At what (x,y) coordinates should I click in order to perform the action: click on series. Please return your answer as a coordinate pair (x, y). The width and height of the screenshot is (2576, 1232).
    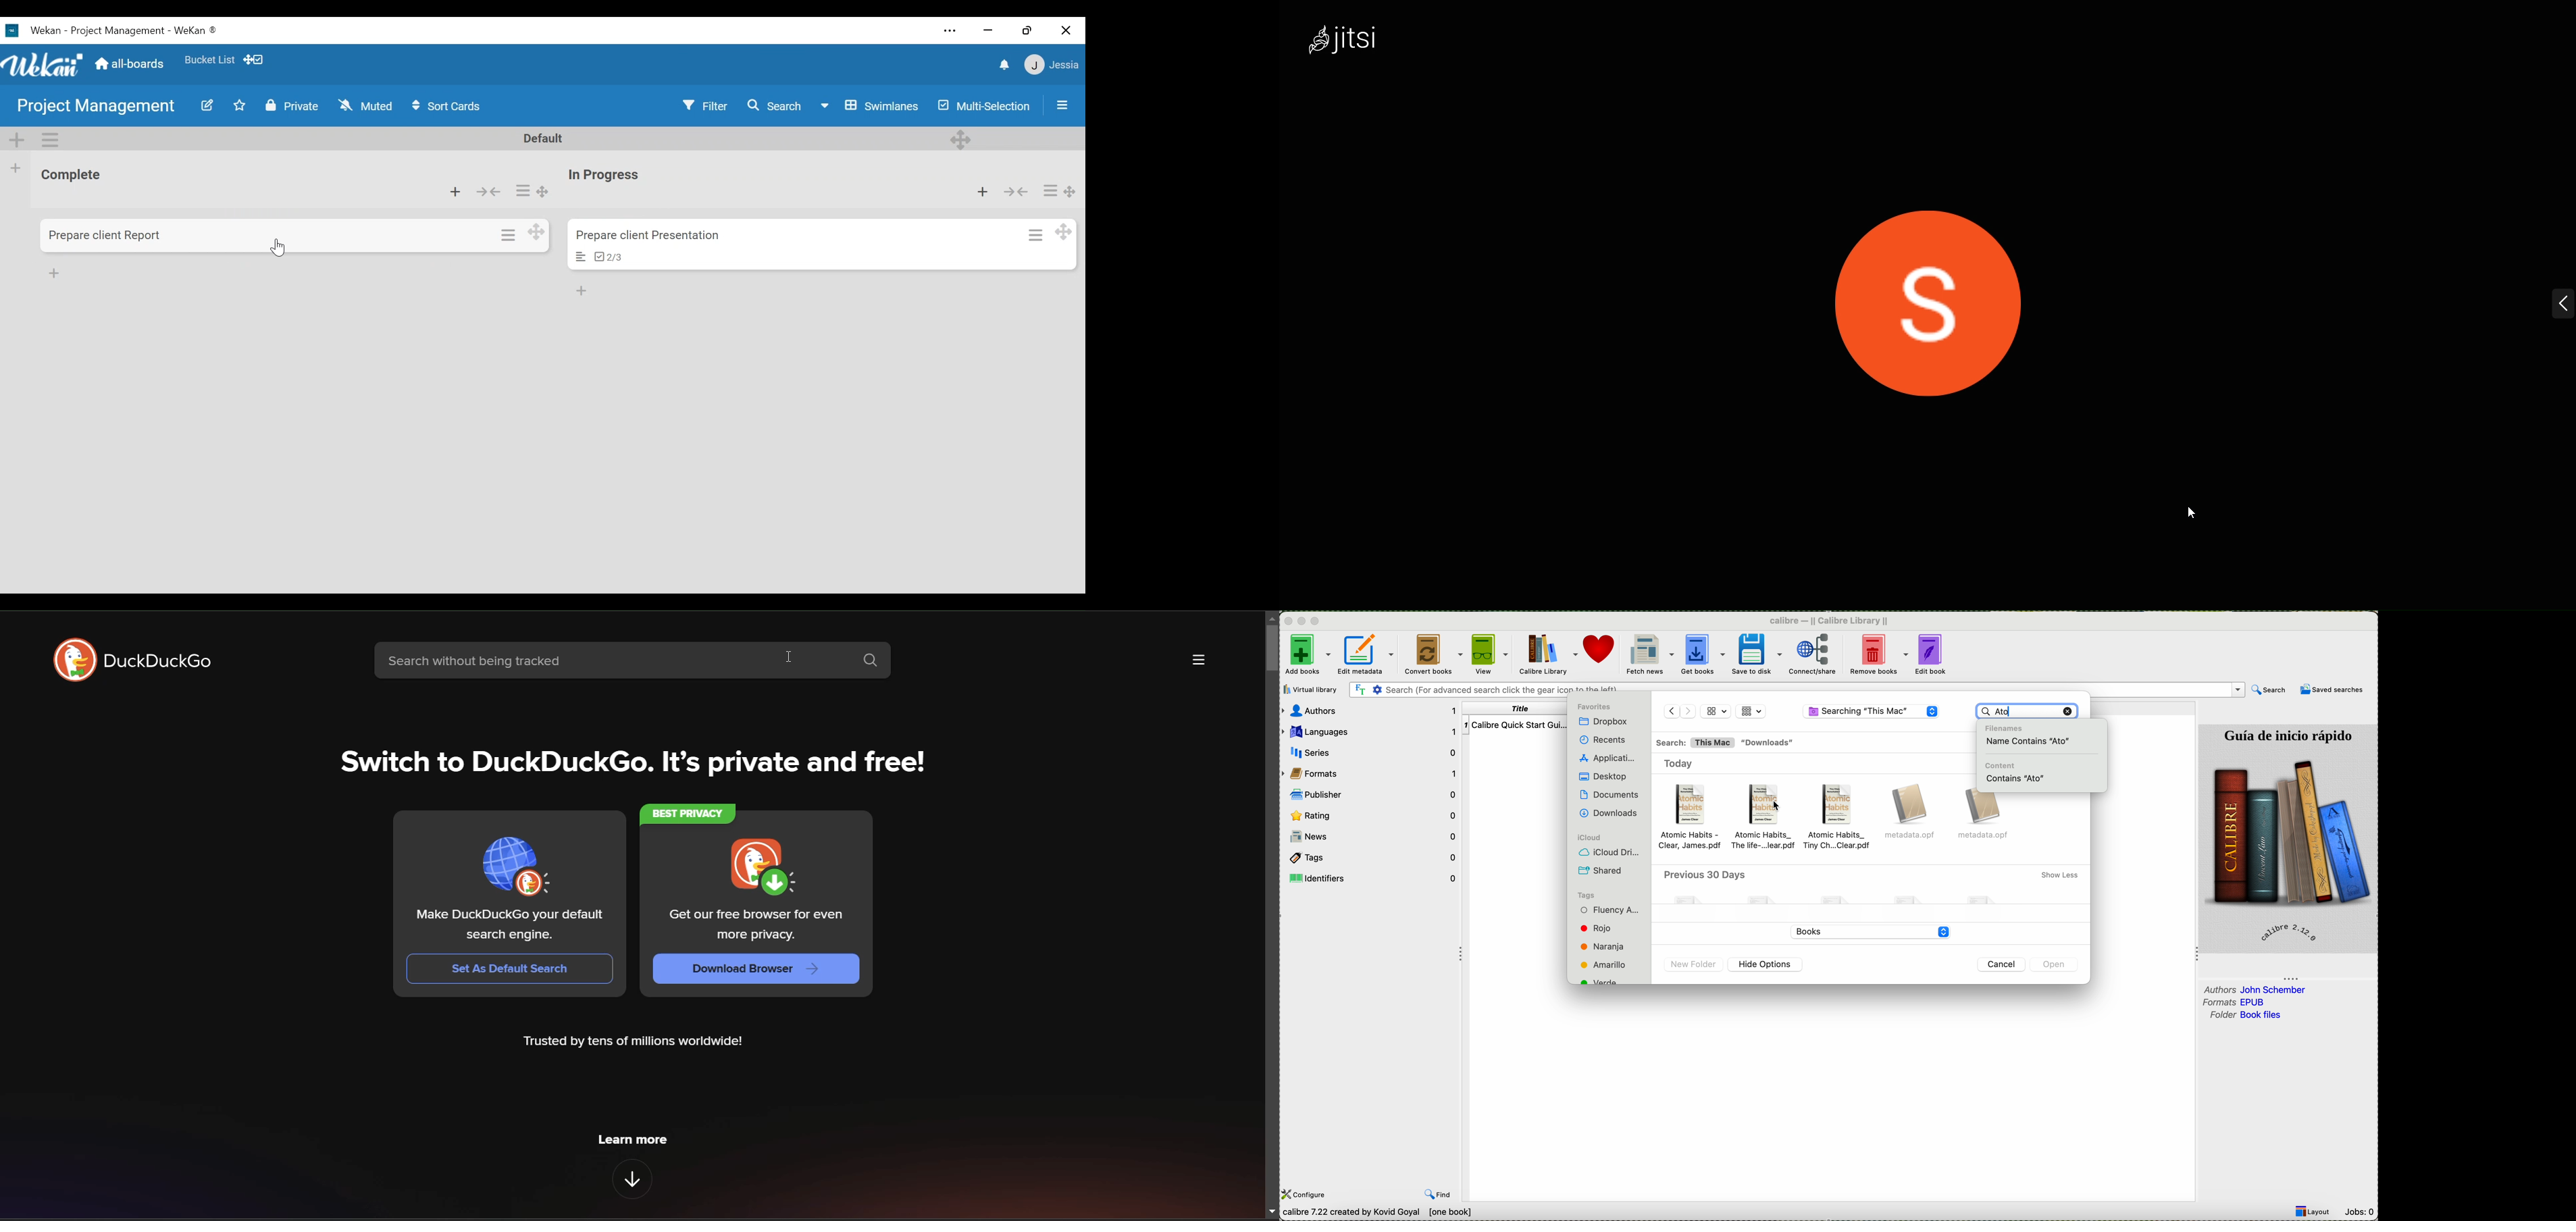
    Looking at the image, I should click on (1371, 752).